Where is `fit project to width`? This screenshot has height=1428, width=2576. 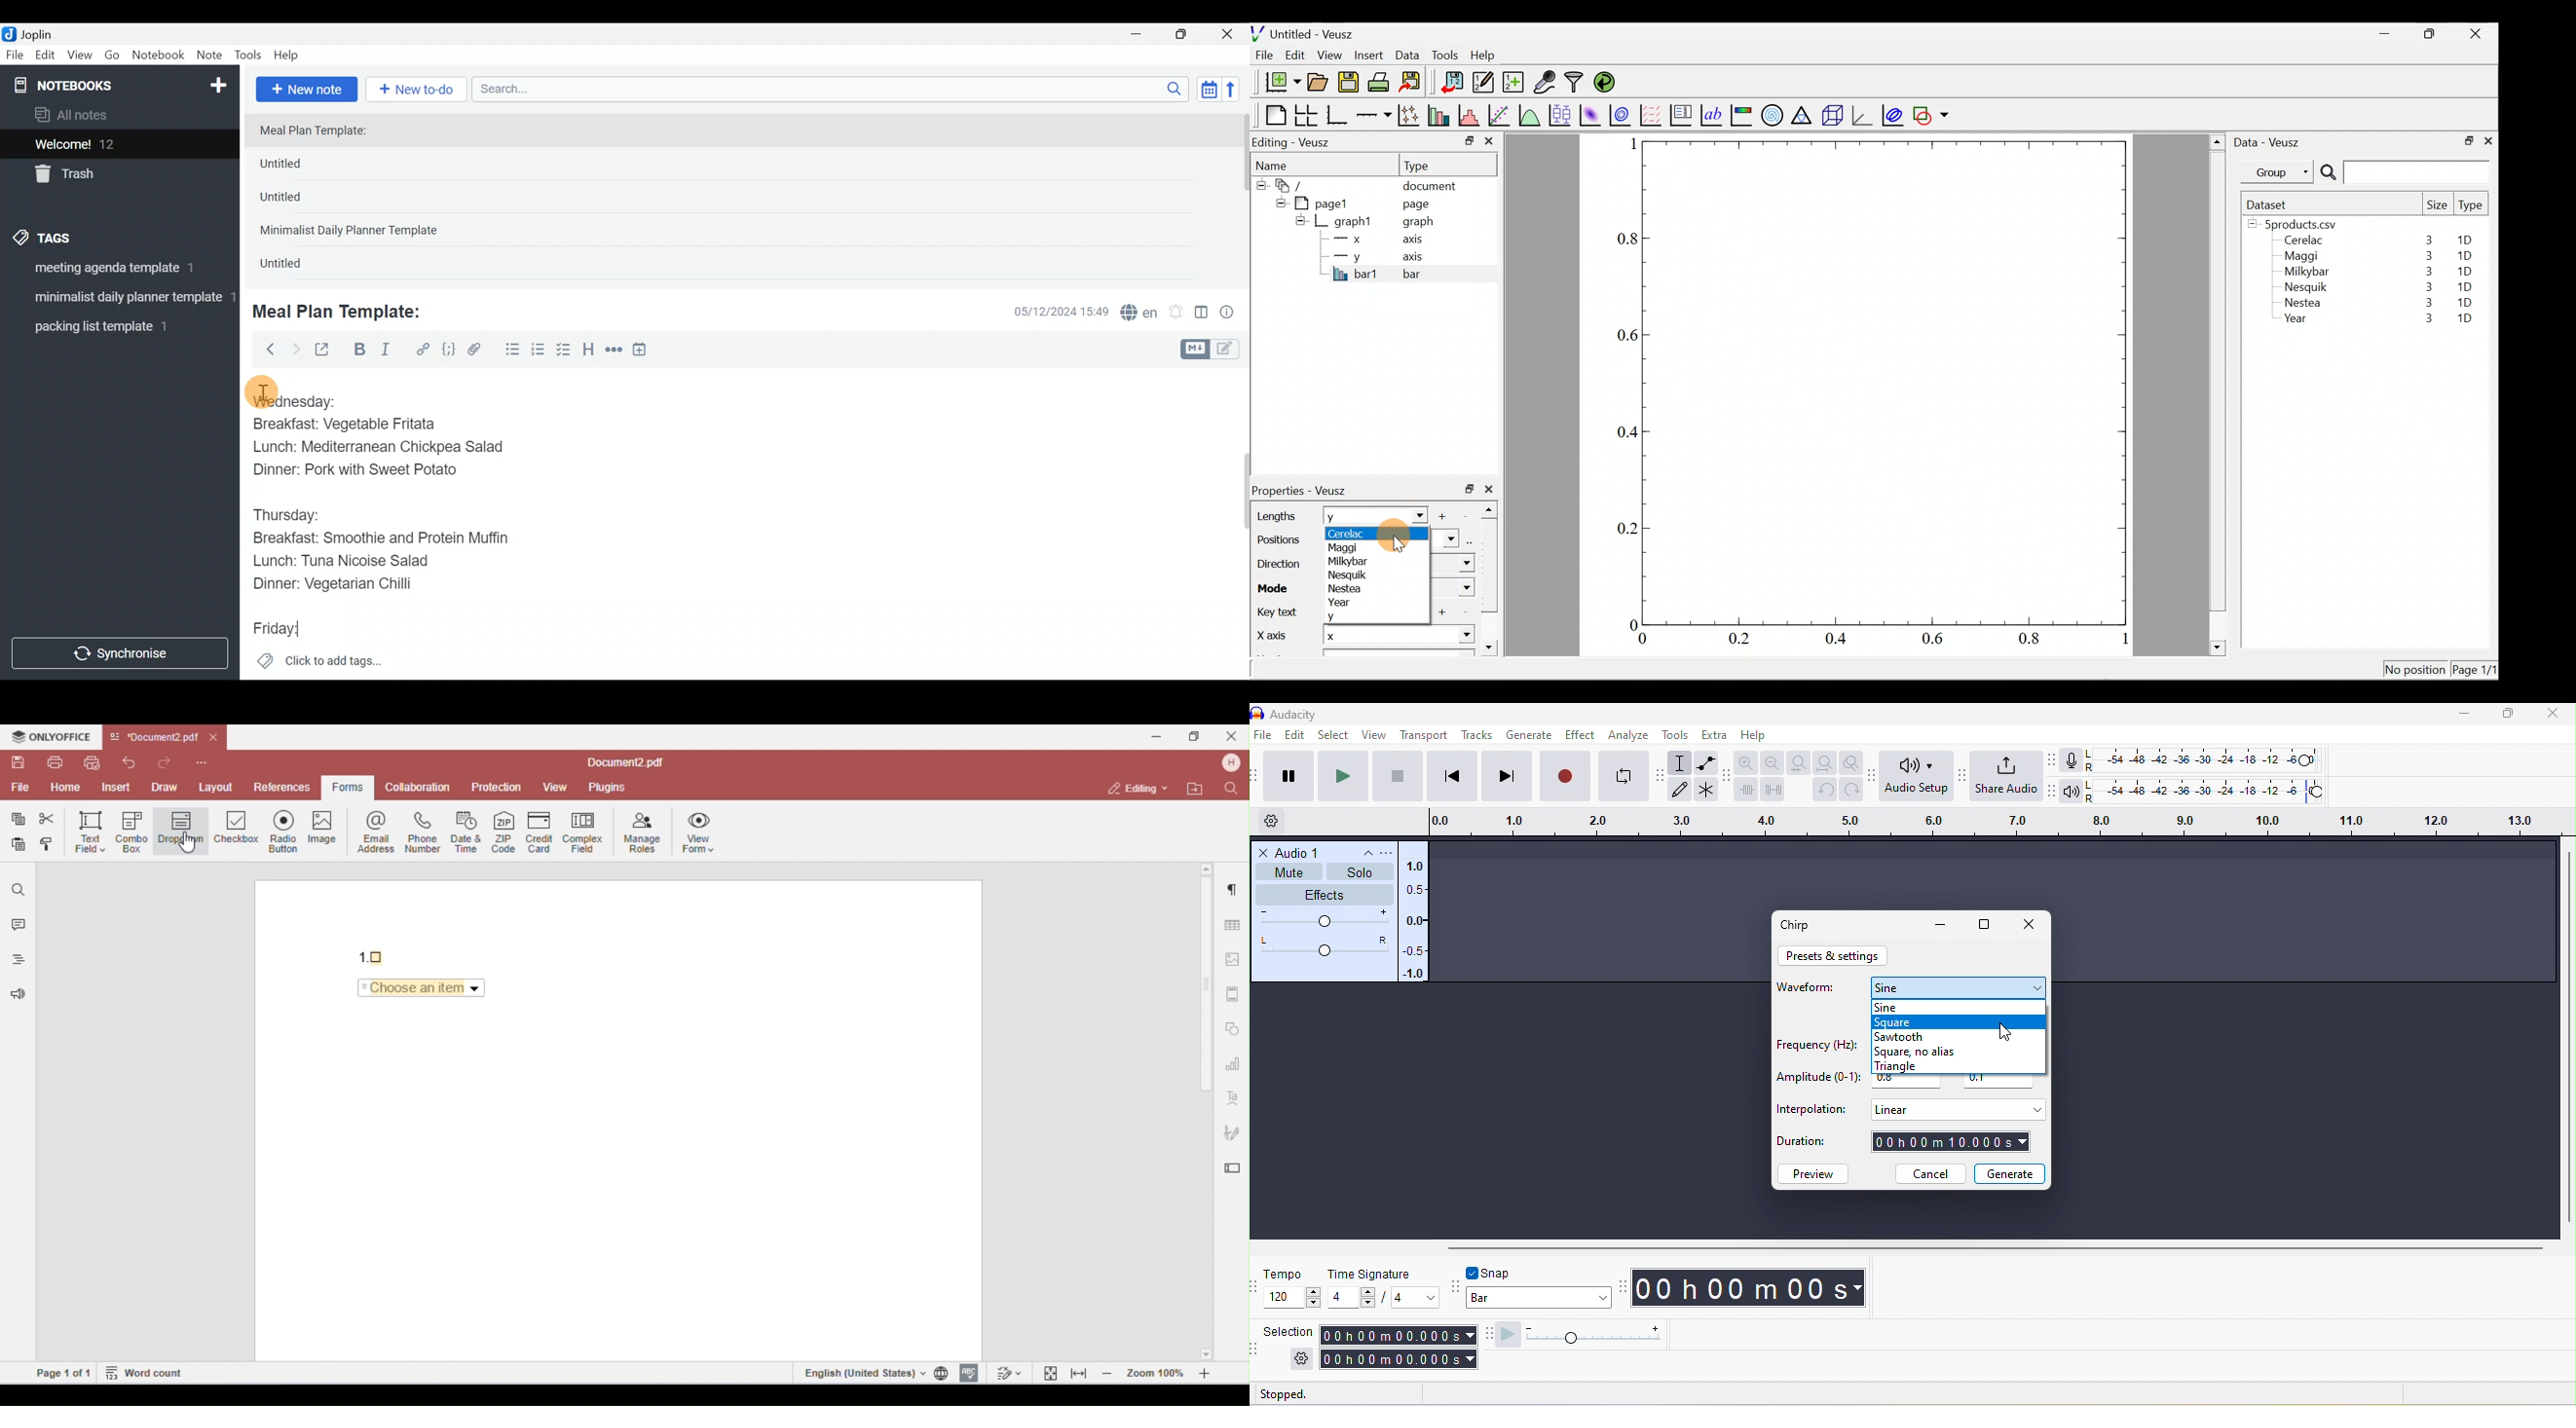
fit project to width is located at coordinates (1824, 763).